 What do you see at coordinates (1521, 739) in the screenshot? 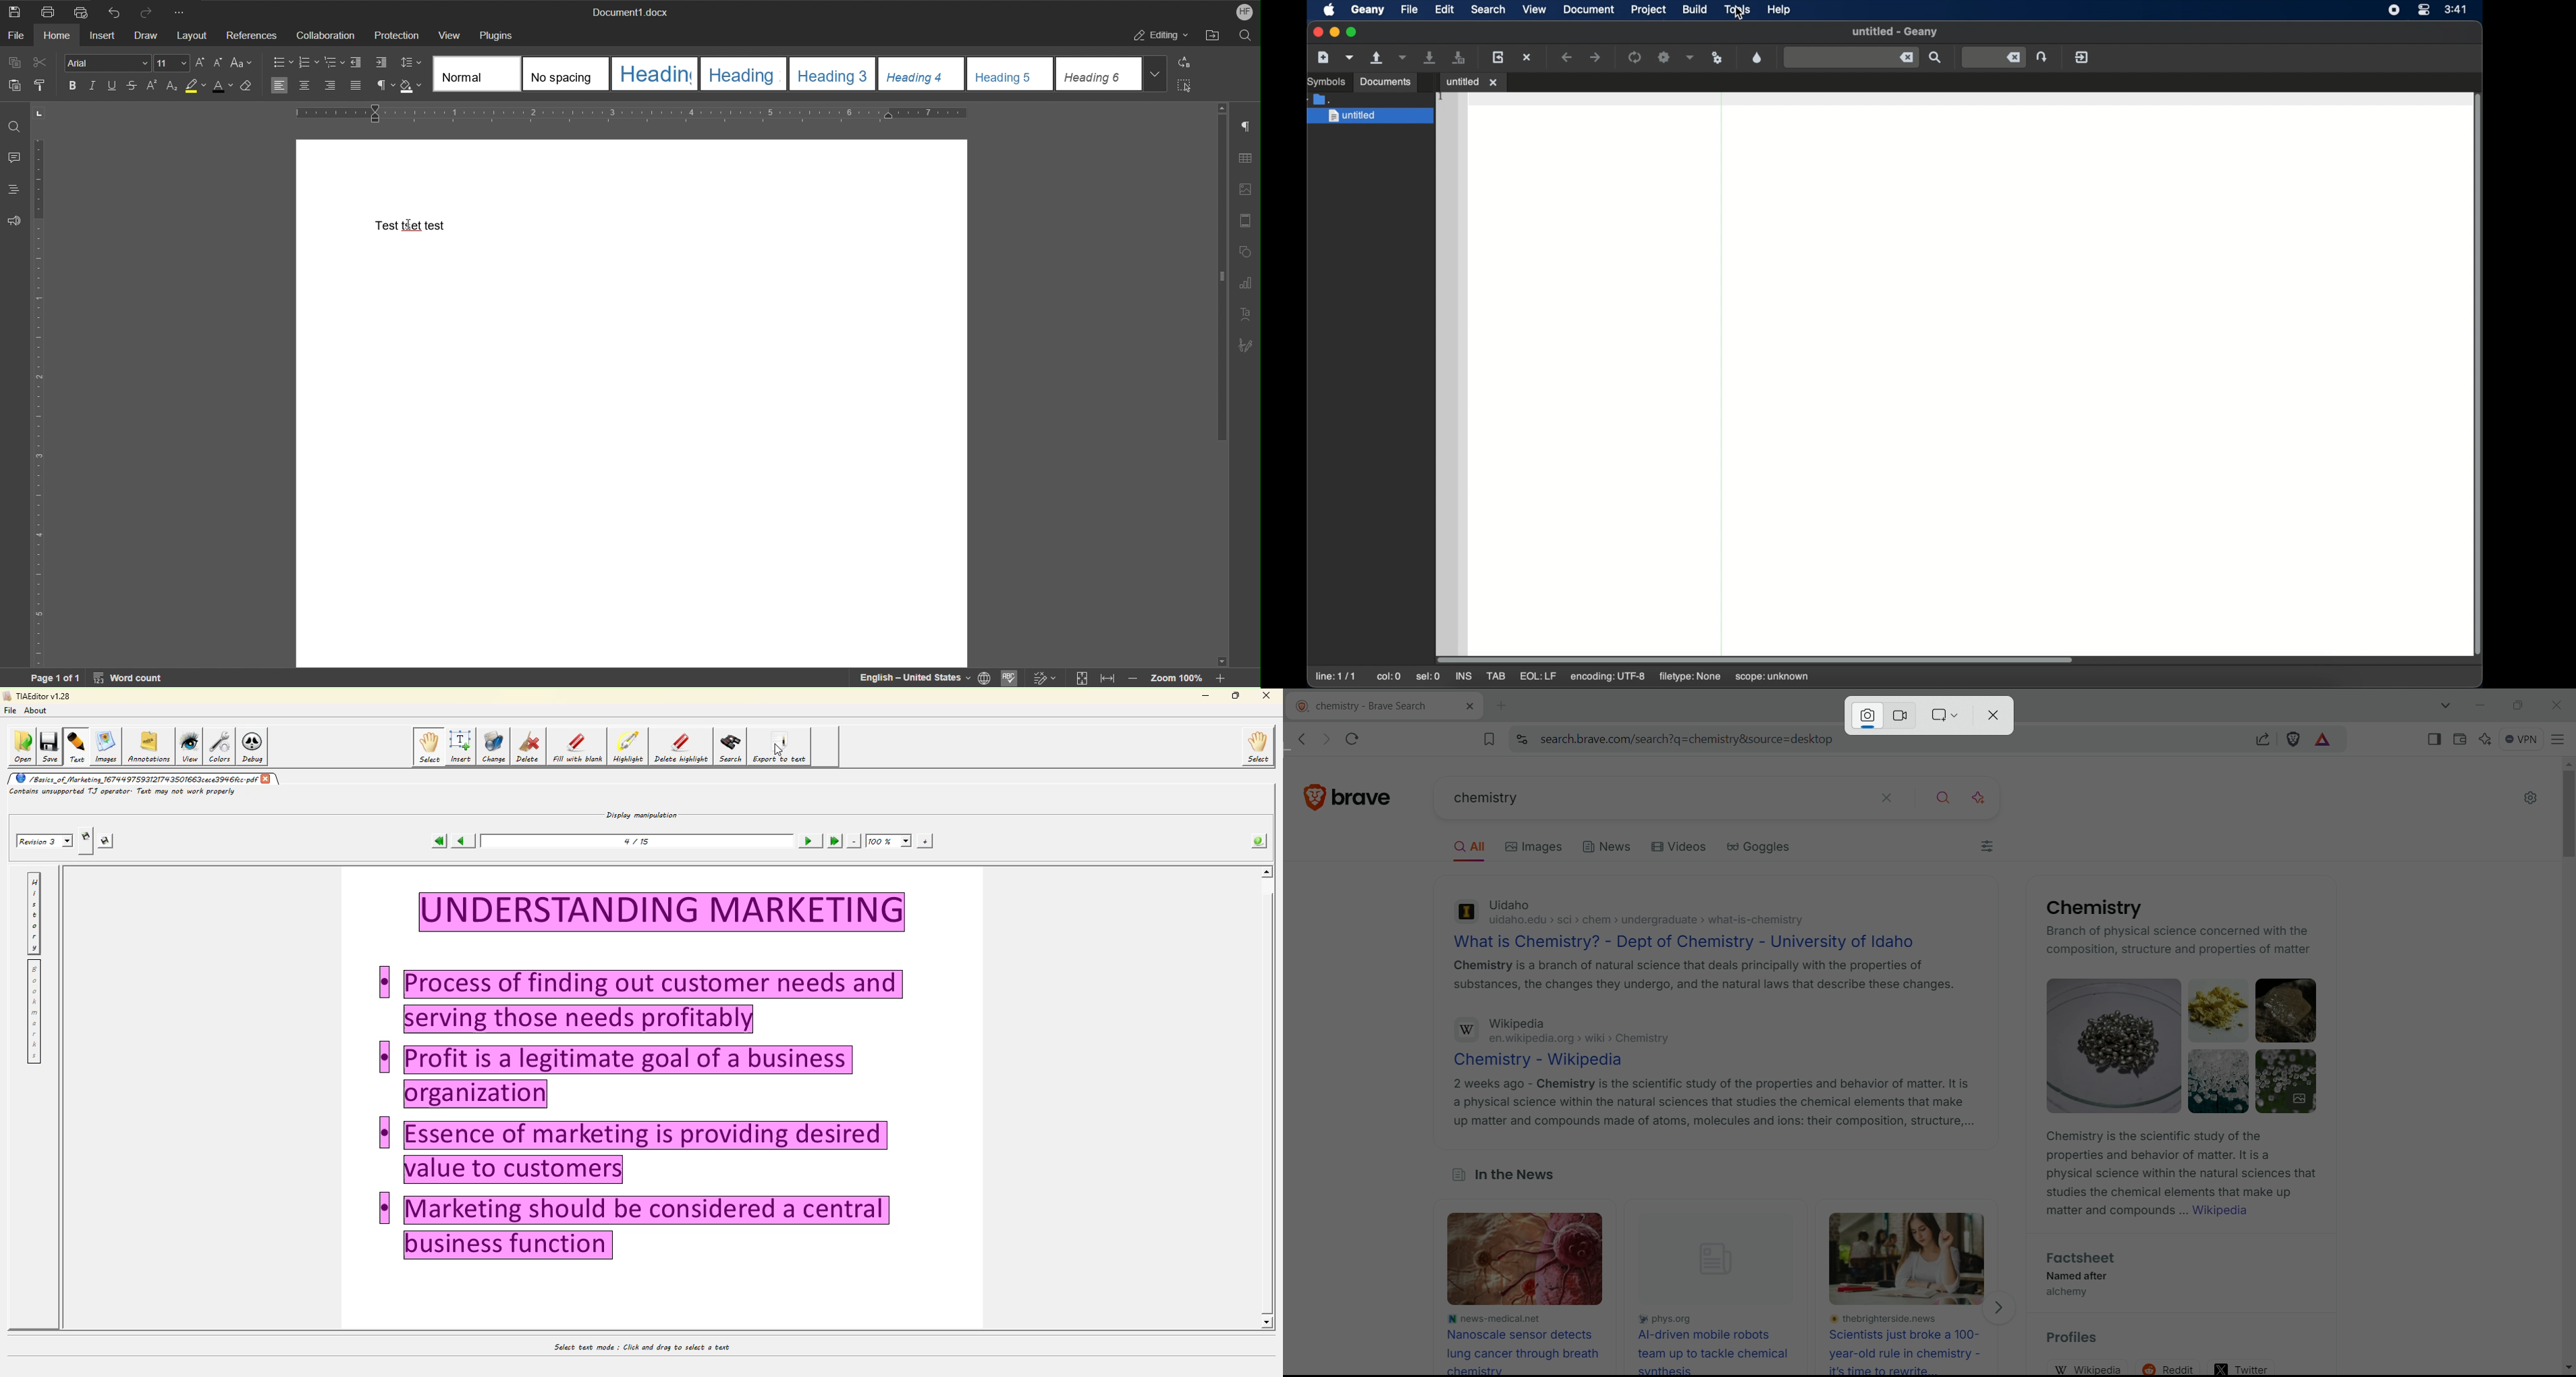
I see `view site information` at bounding box center [1521, 739].